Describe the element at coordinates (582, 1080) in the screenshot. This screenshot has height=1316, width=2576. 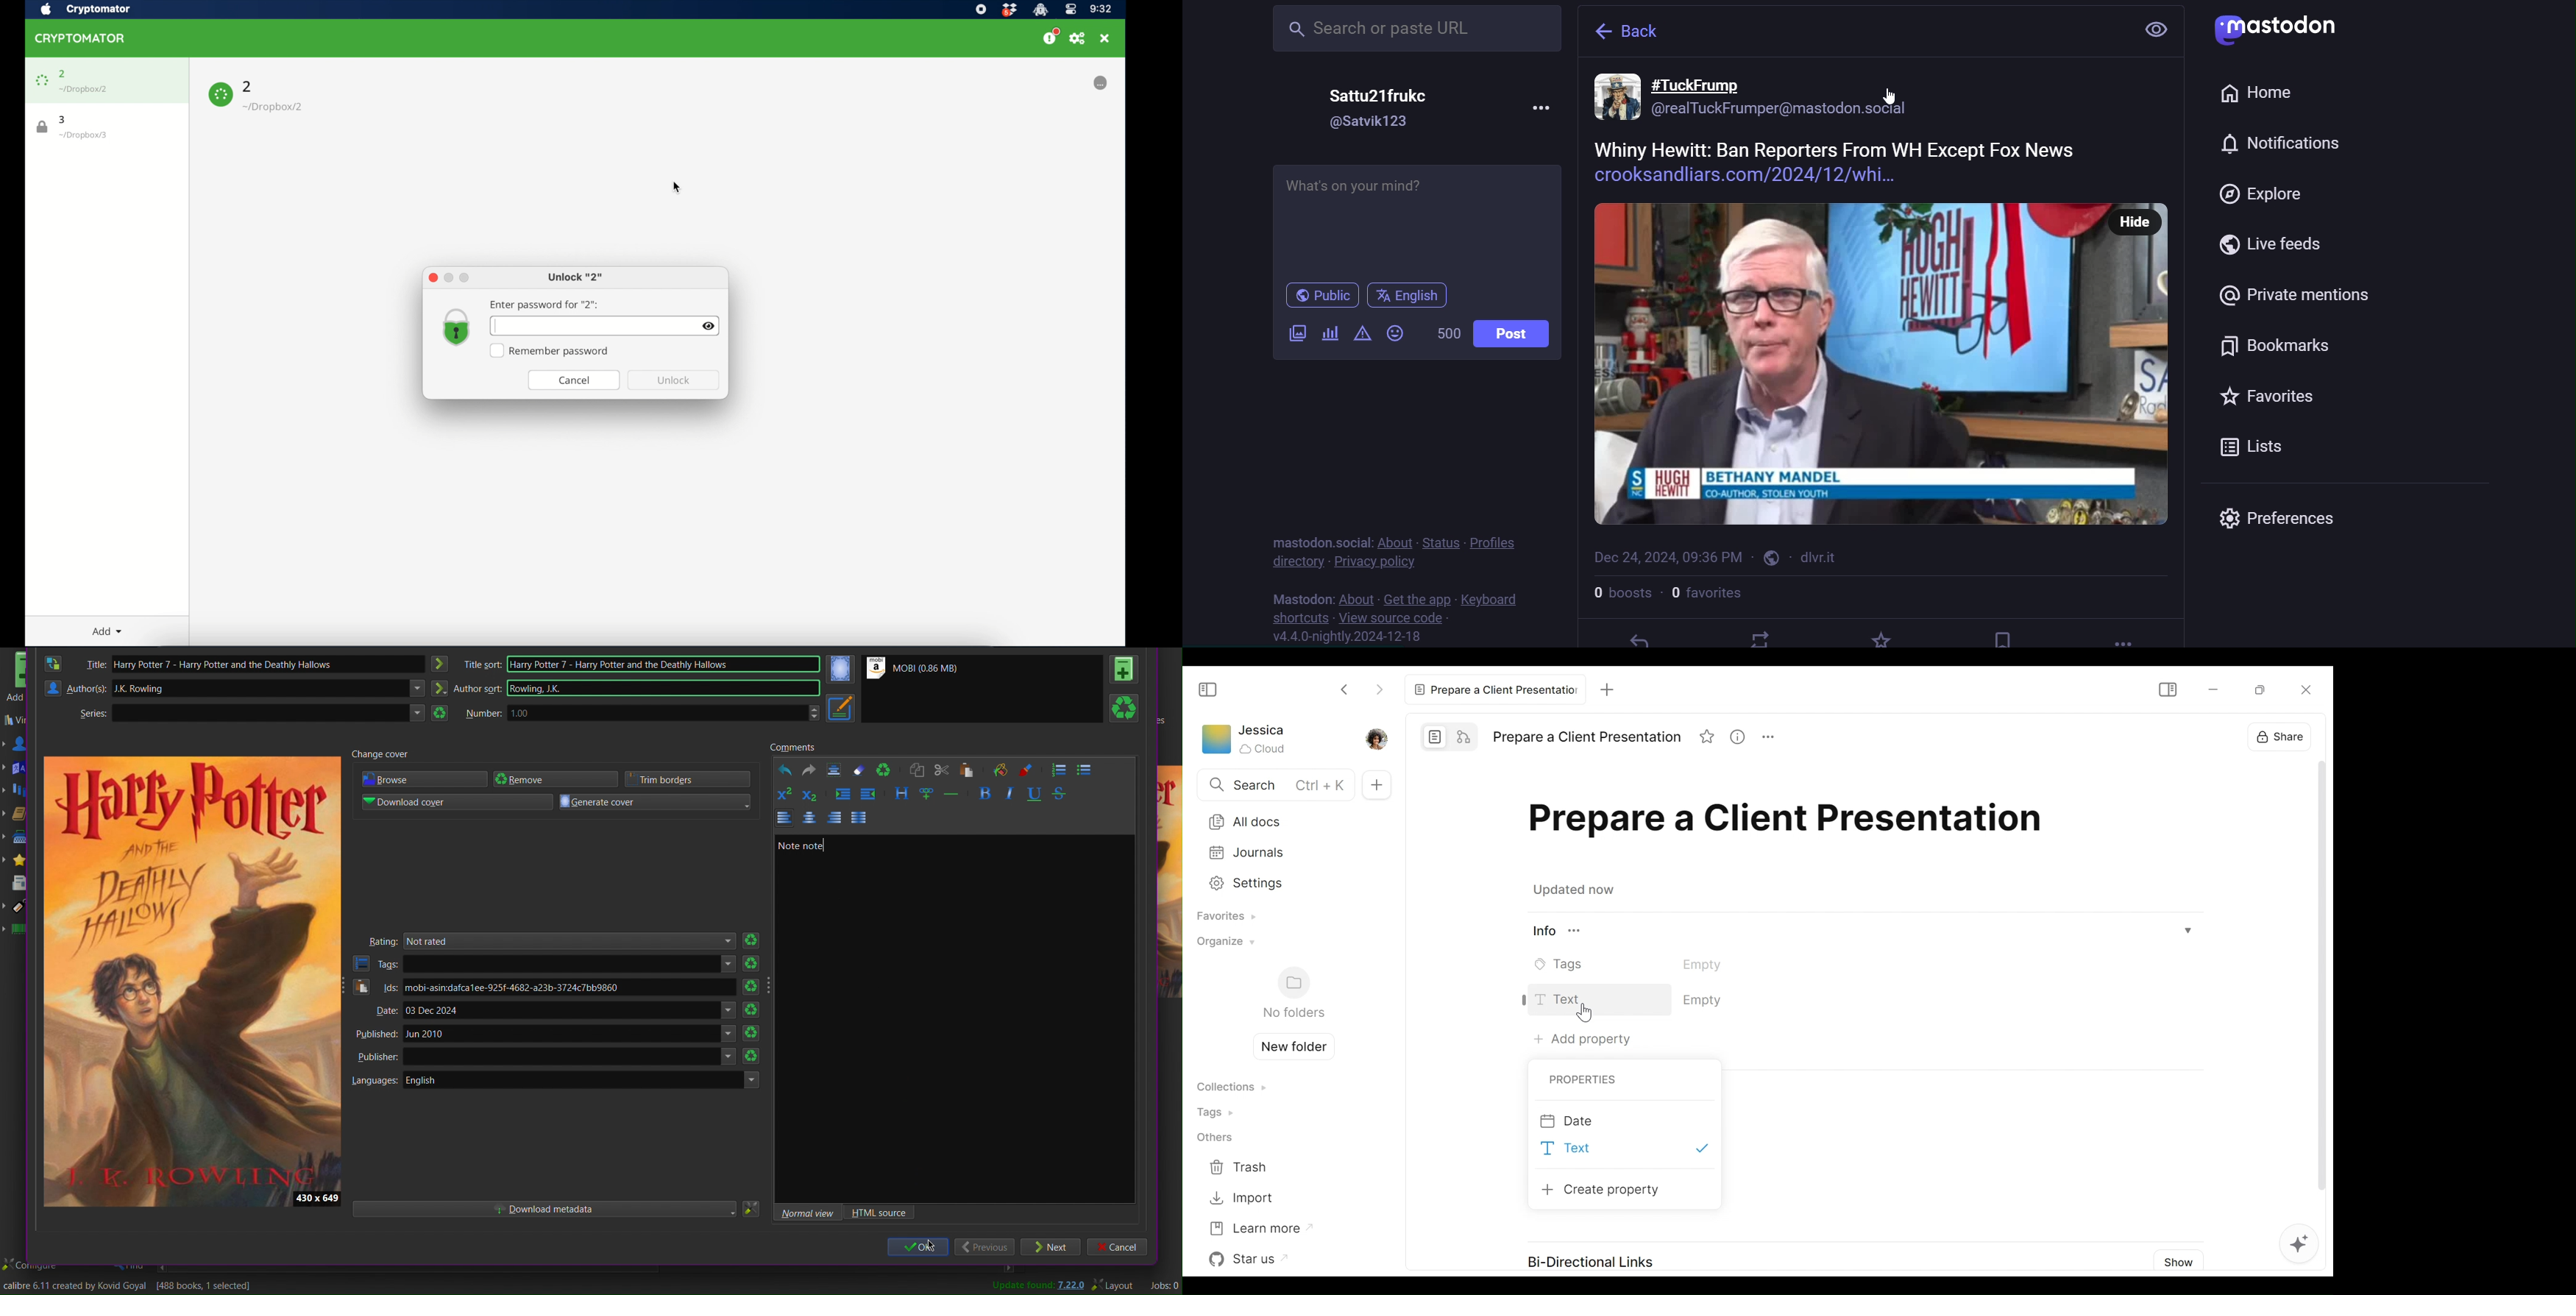
I see `English` at that location.